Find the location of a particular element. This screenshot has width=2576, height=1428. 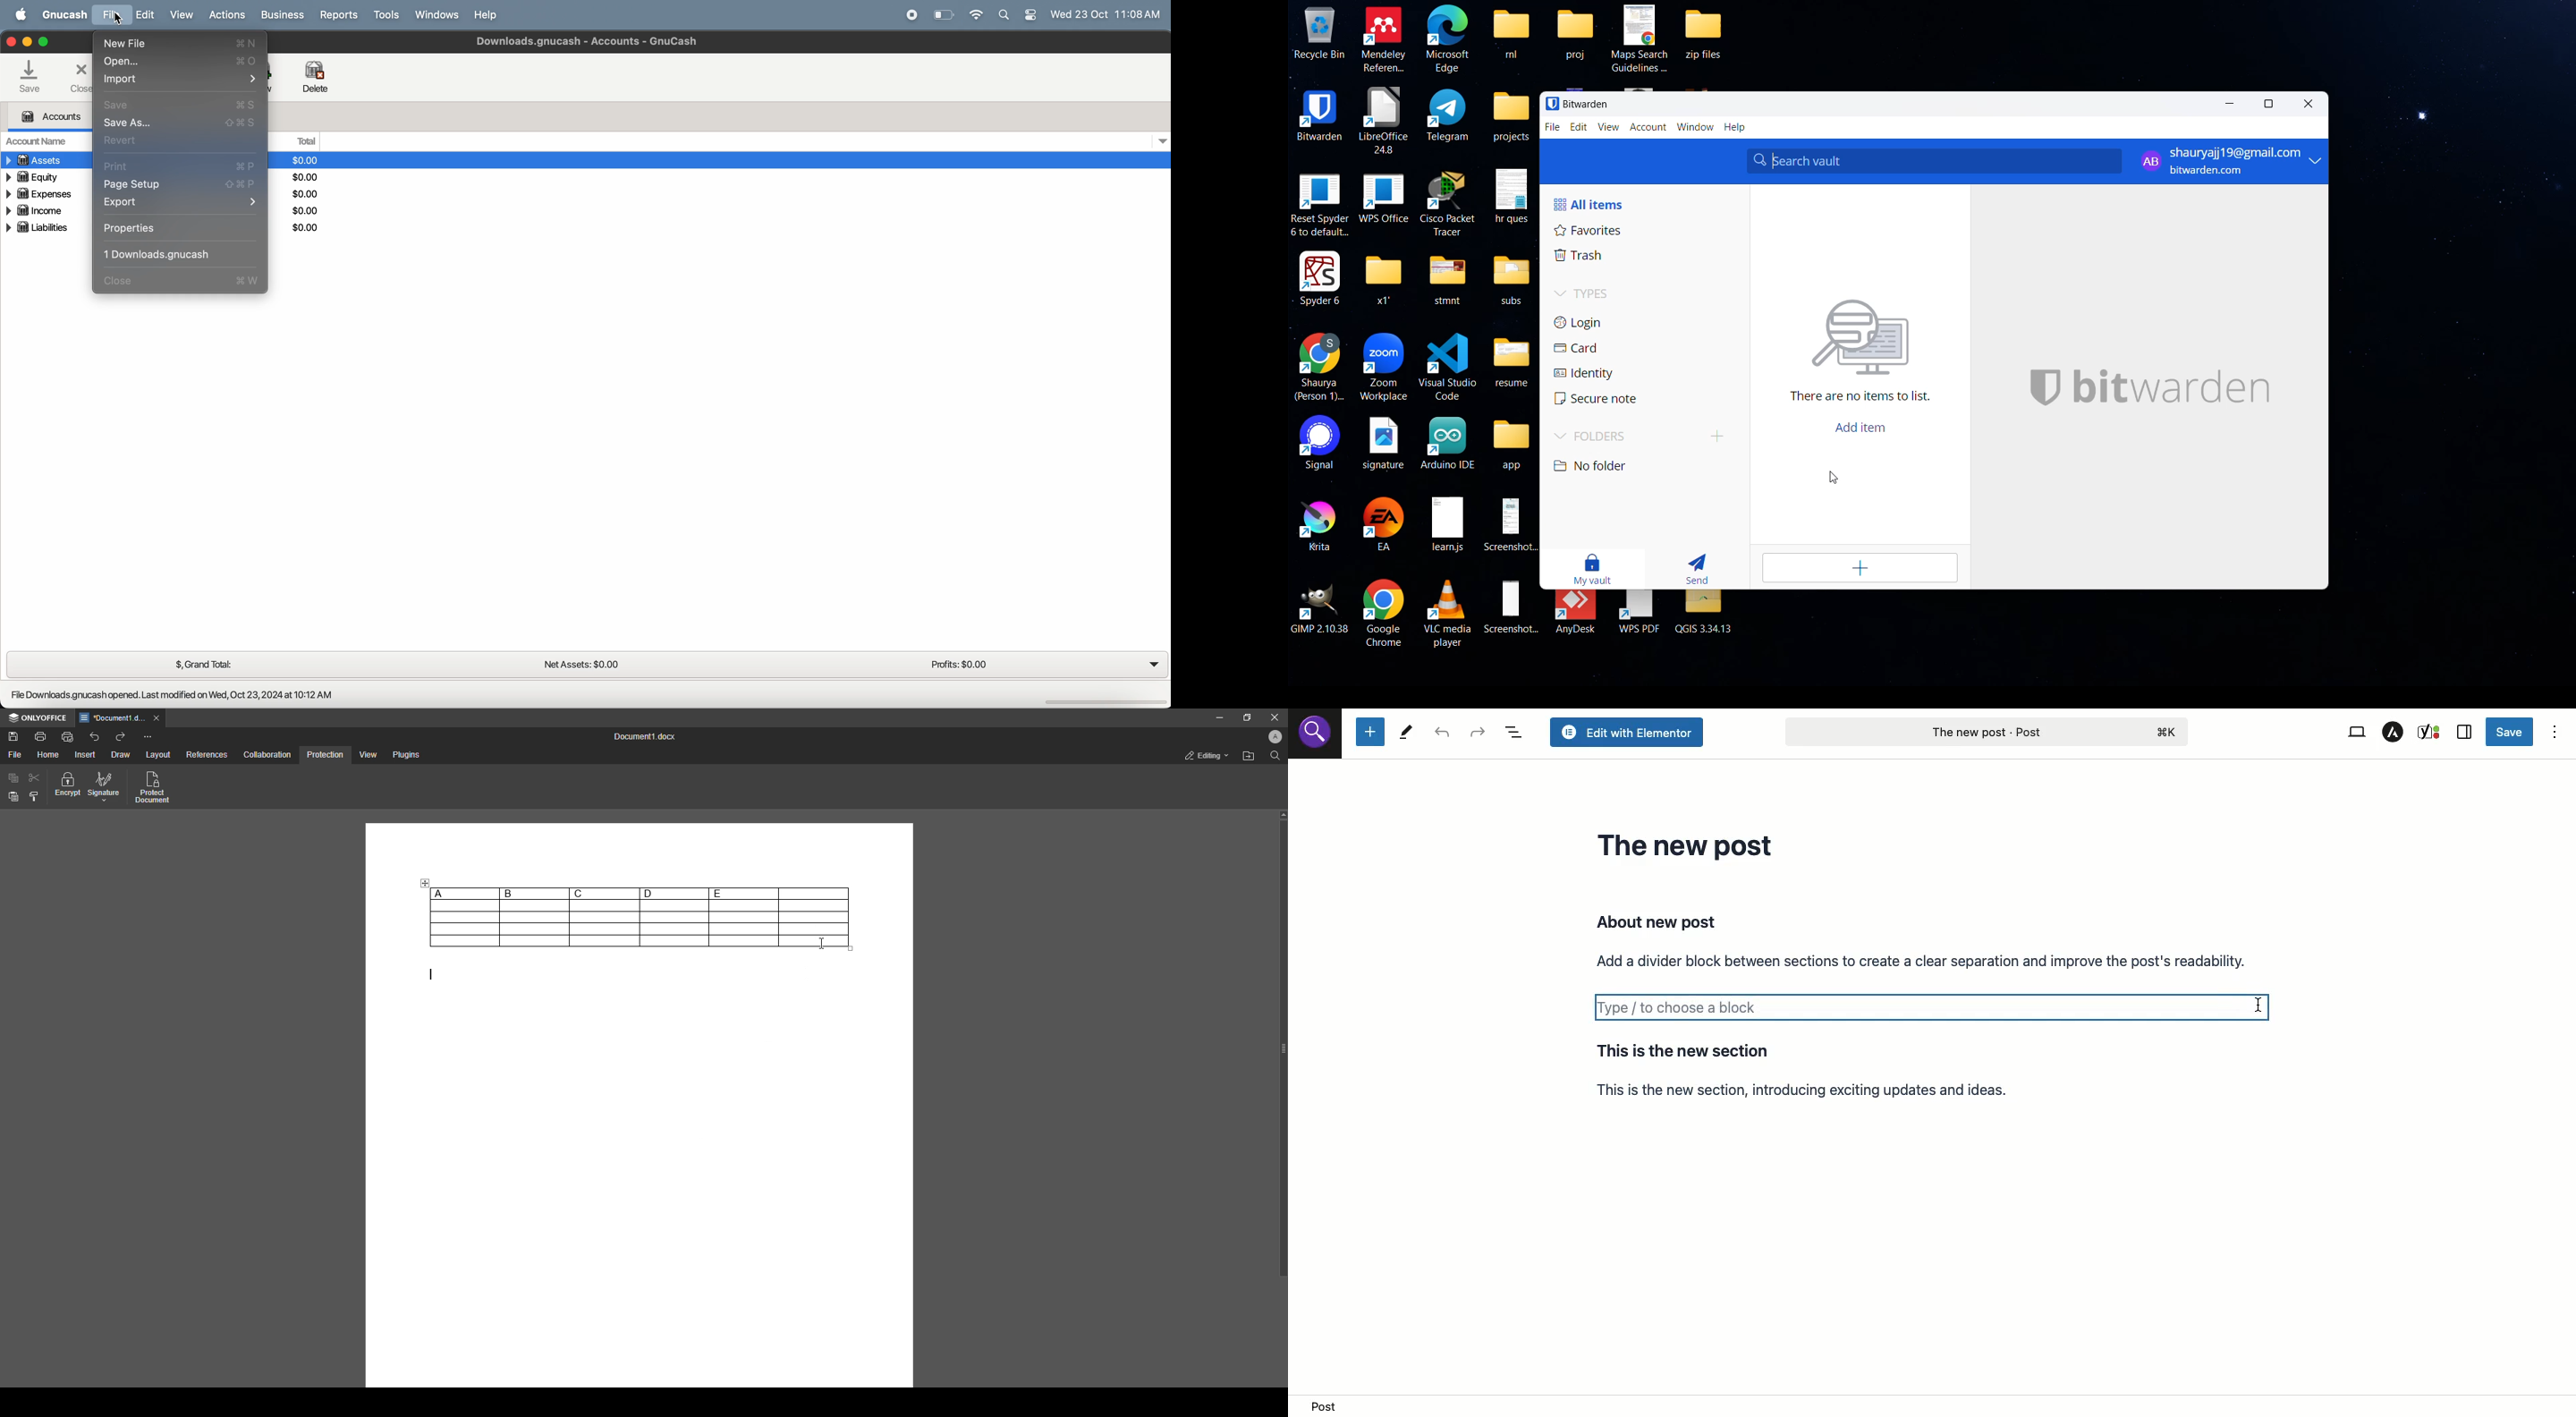

reports is located at coordinates (339, 14).